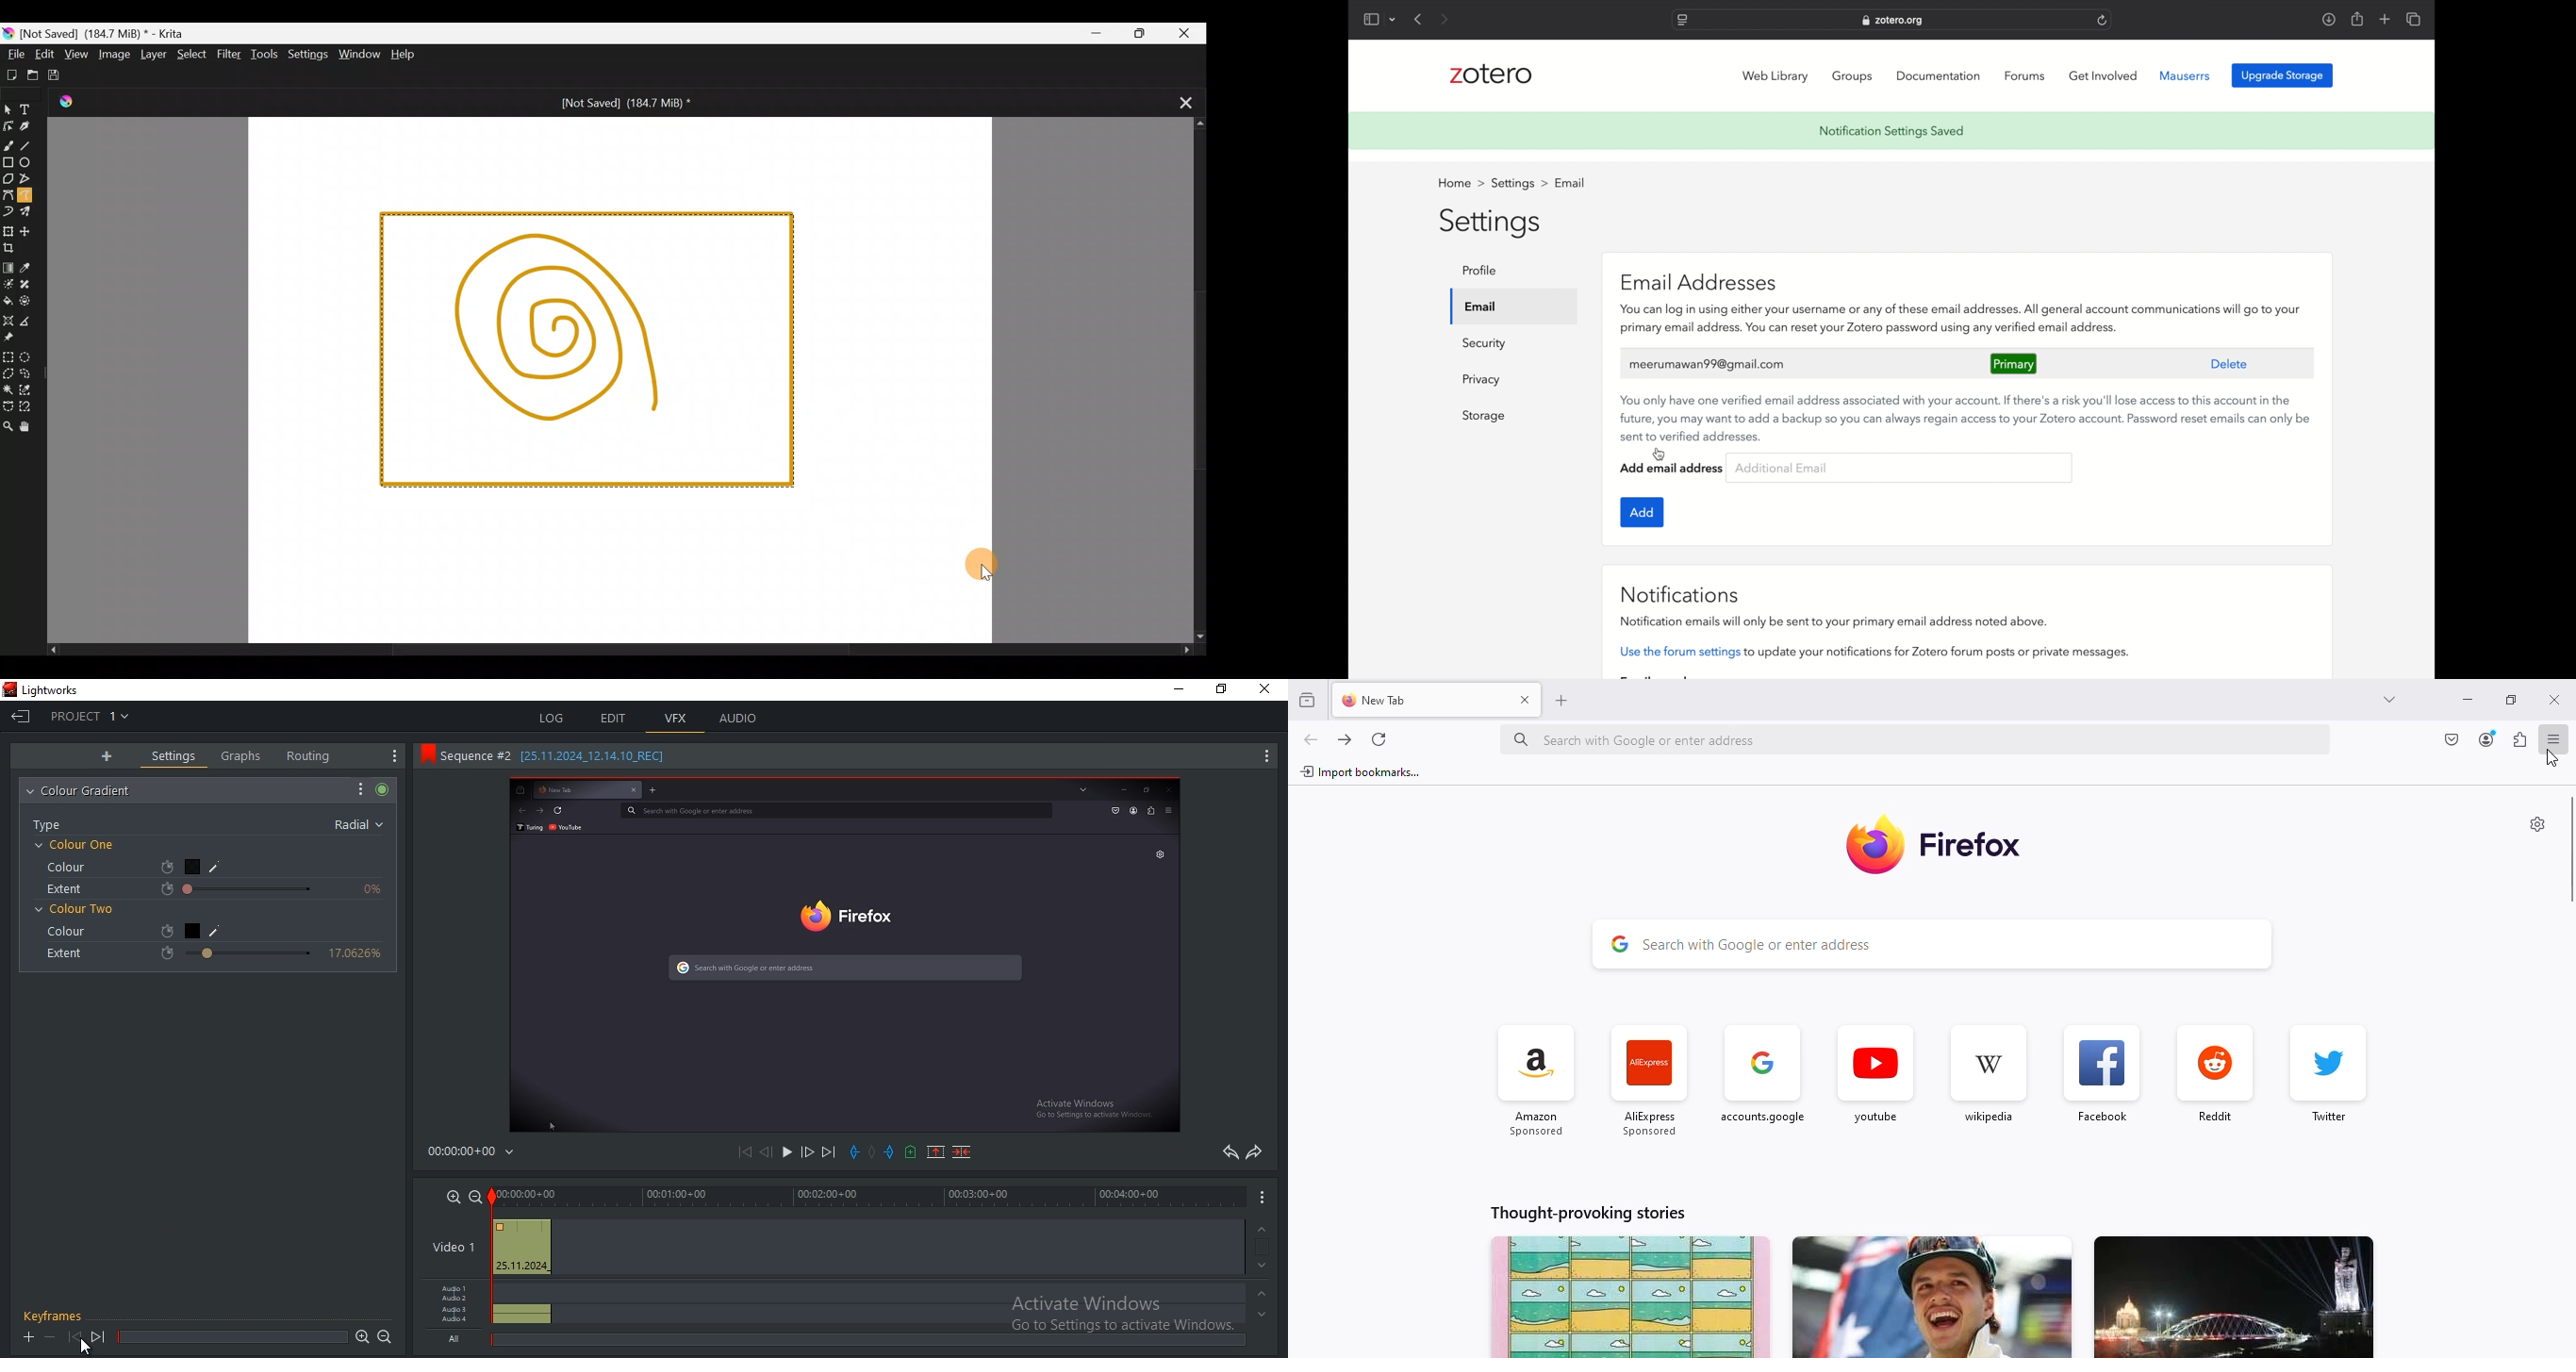  I want to click on Freehand brush tool, so click(8, 145).